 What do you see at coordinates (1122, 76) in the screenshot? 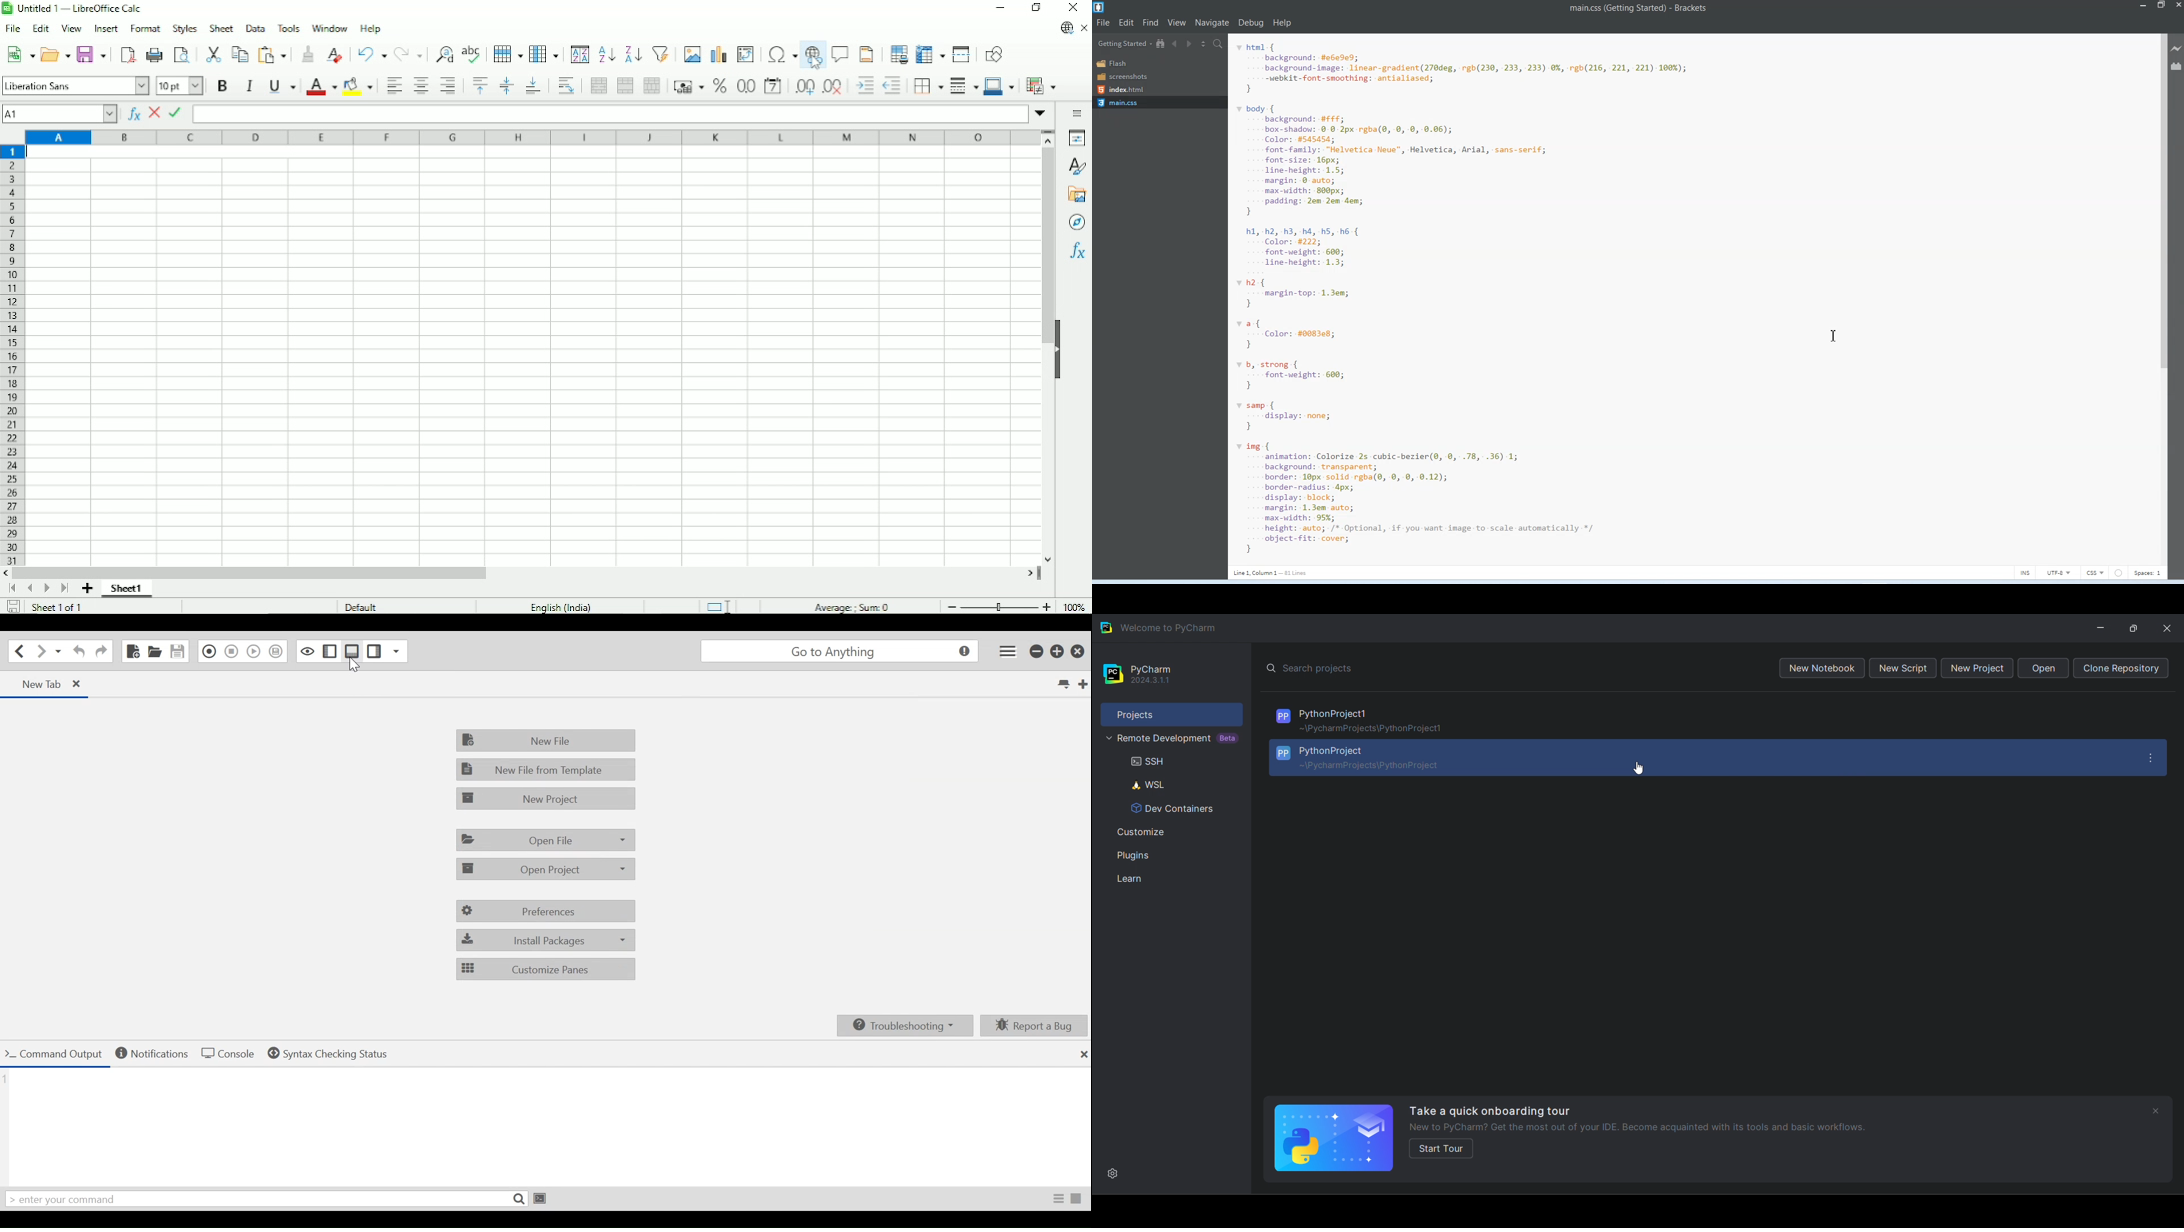
I see `Screenshots` at bounding box center [1122, 76].